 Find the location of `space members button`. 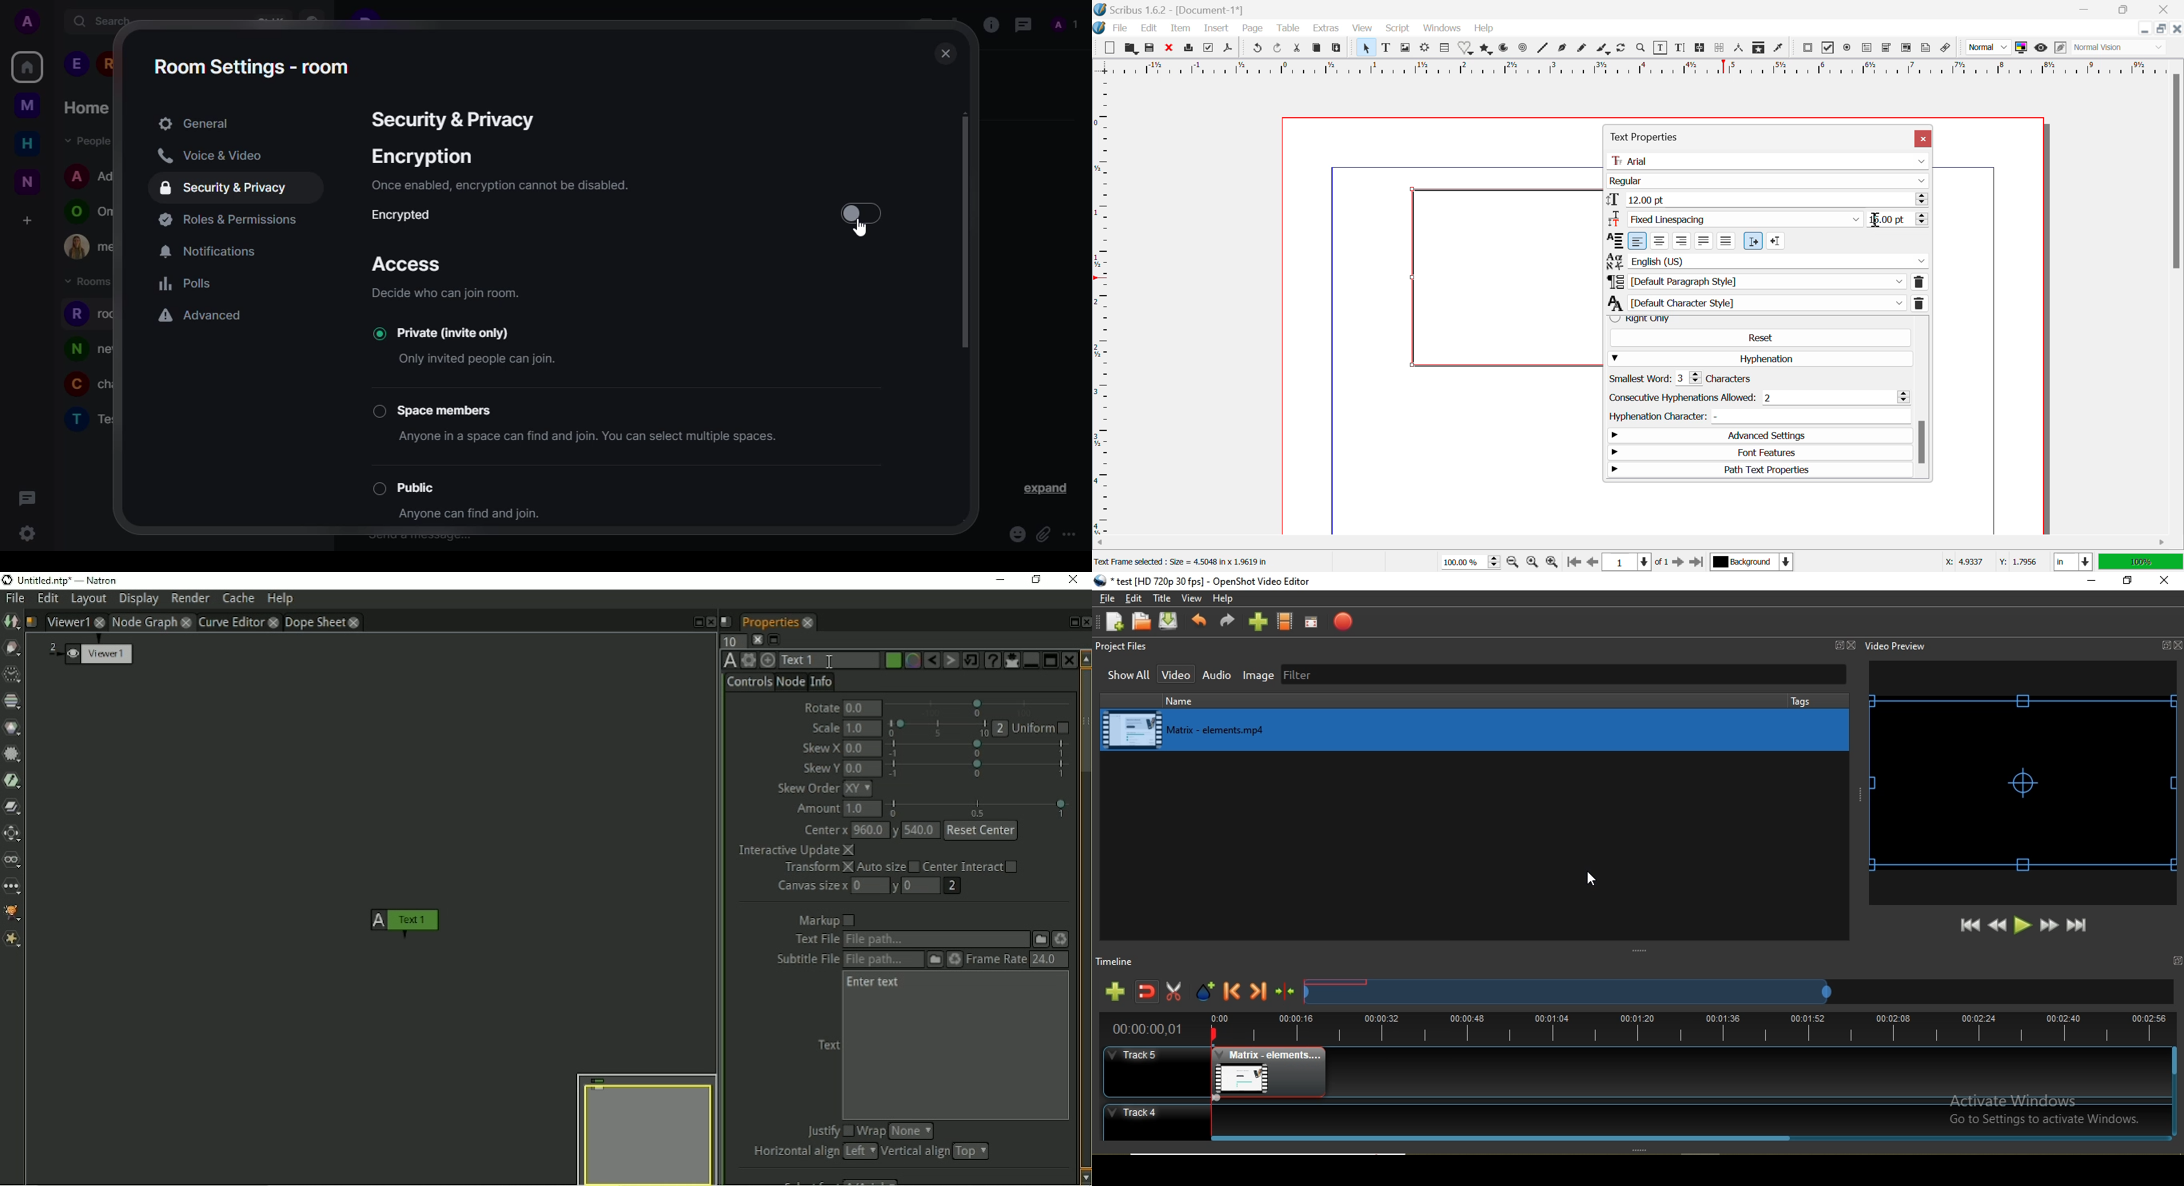

space members button is located at coordinates (436, 410).